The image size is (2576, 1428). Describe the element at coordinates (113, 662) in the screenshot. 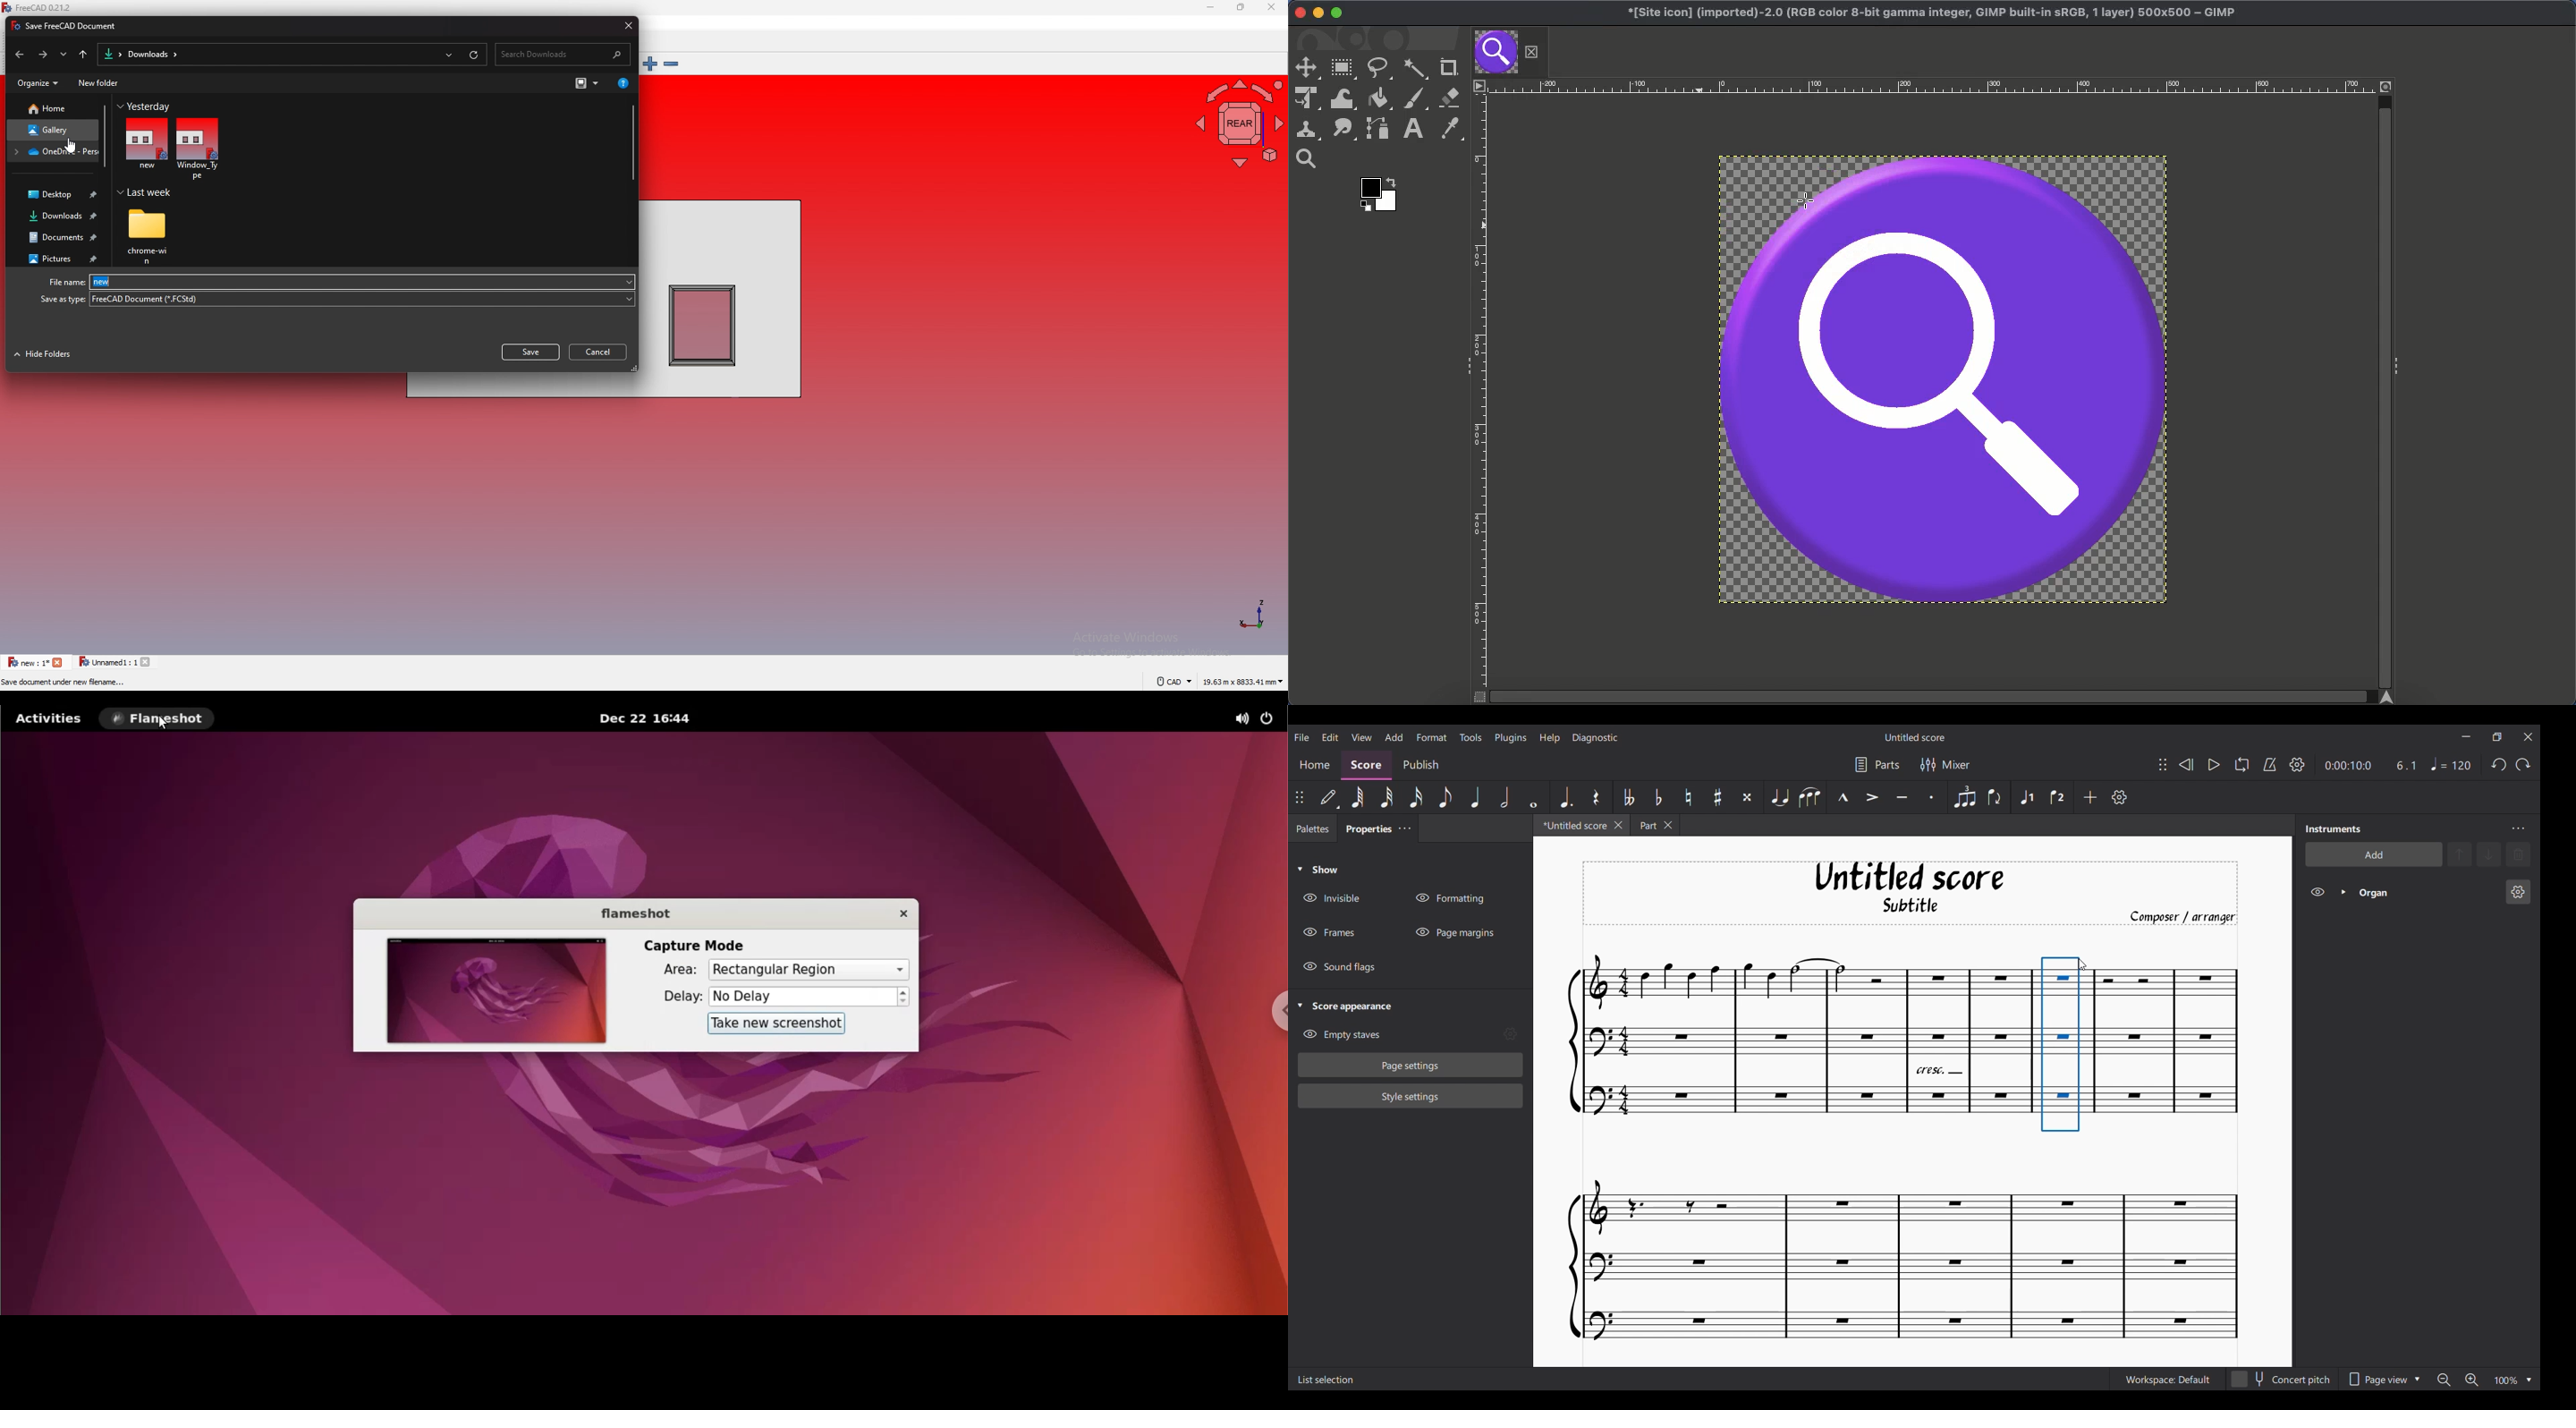

I see `tab 2` at that location.